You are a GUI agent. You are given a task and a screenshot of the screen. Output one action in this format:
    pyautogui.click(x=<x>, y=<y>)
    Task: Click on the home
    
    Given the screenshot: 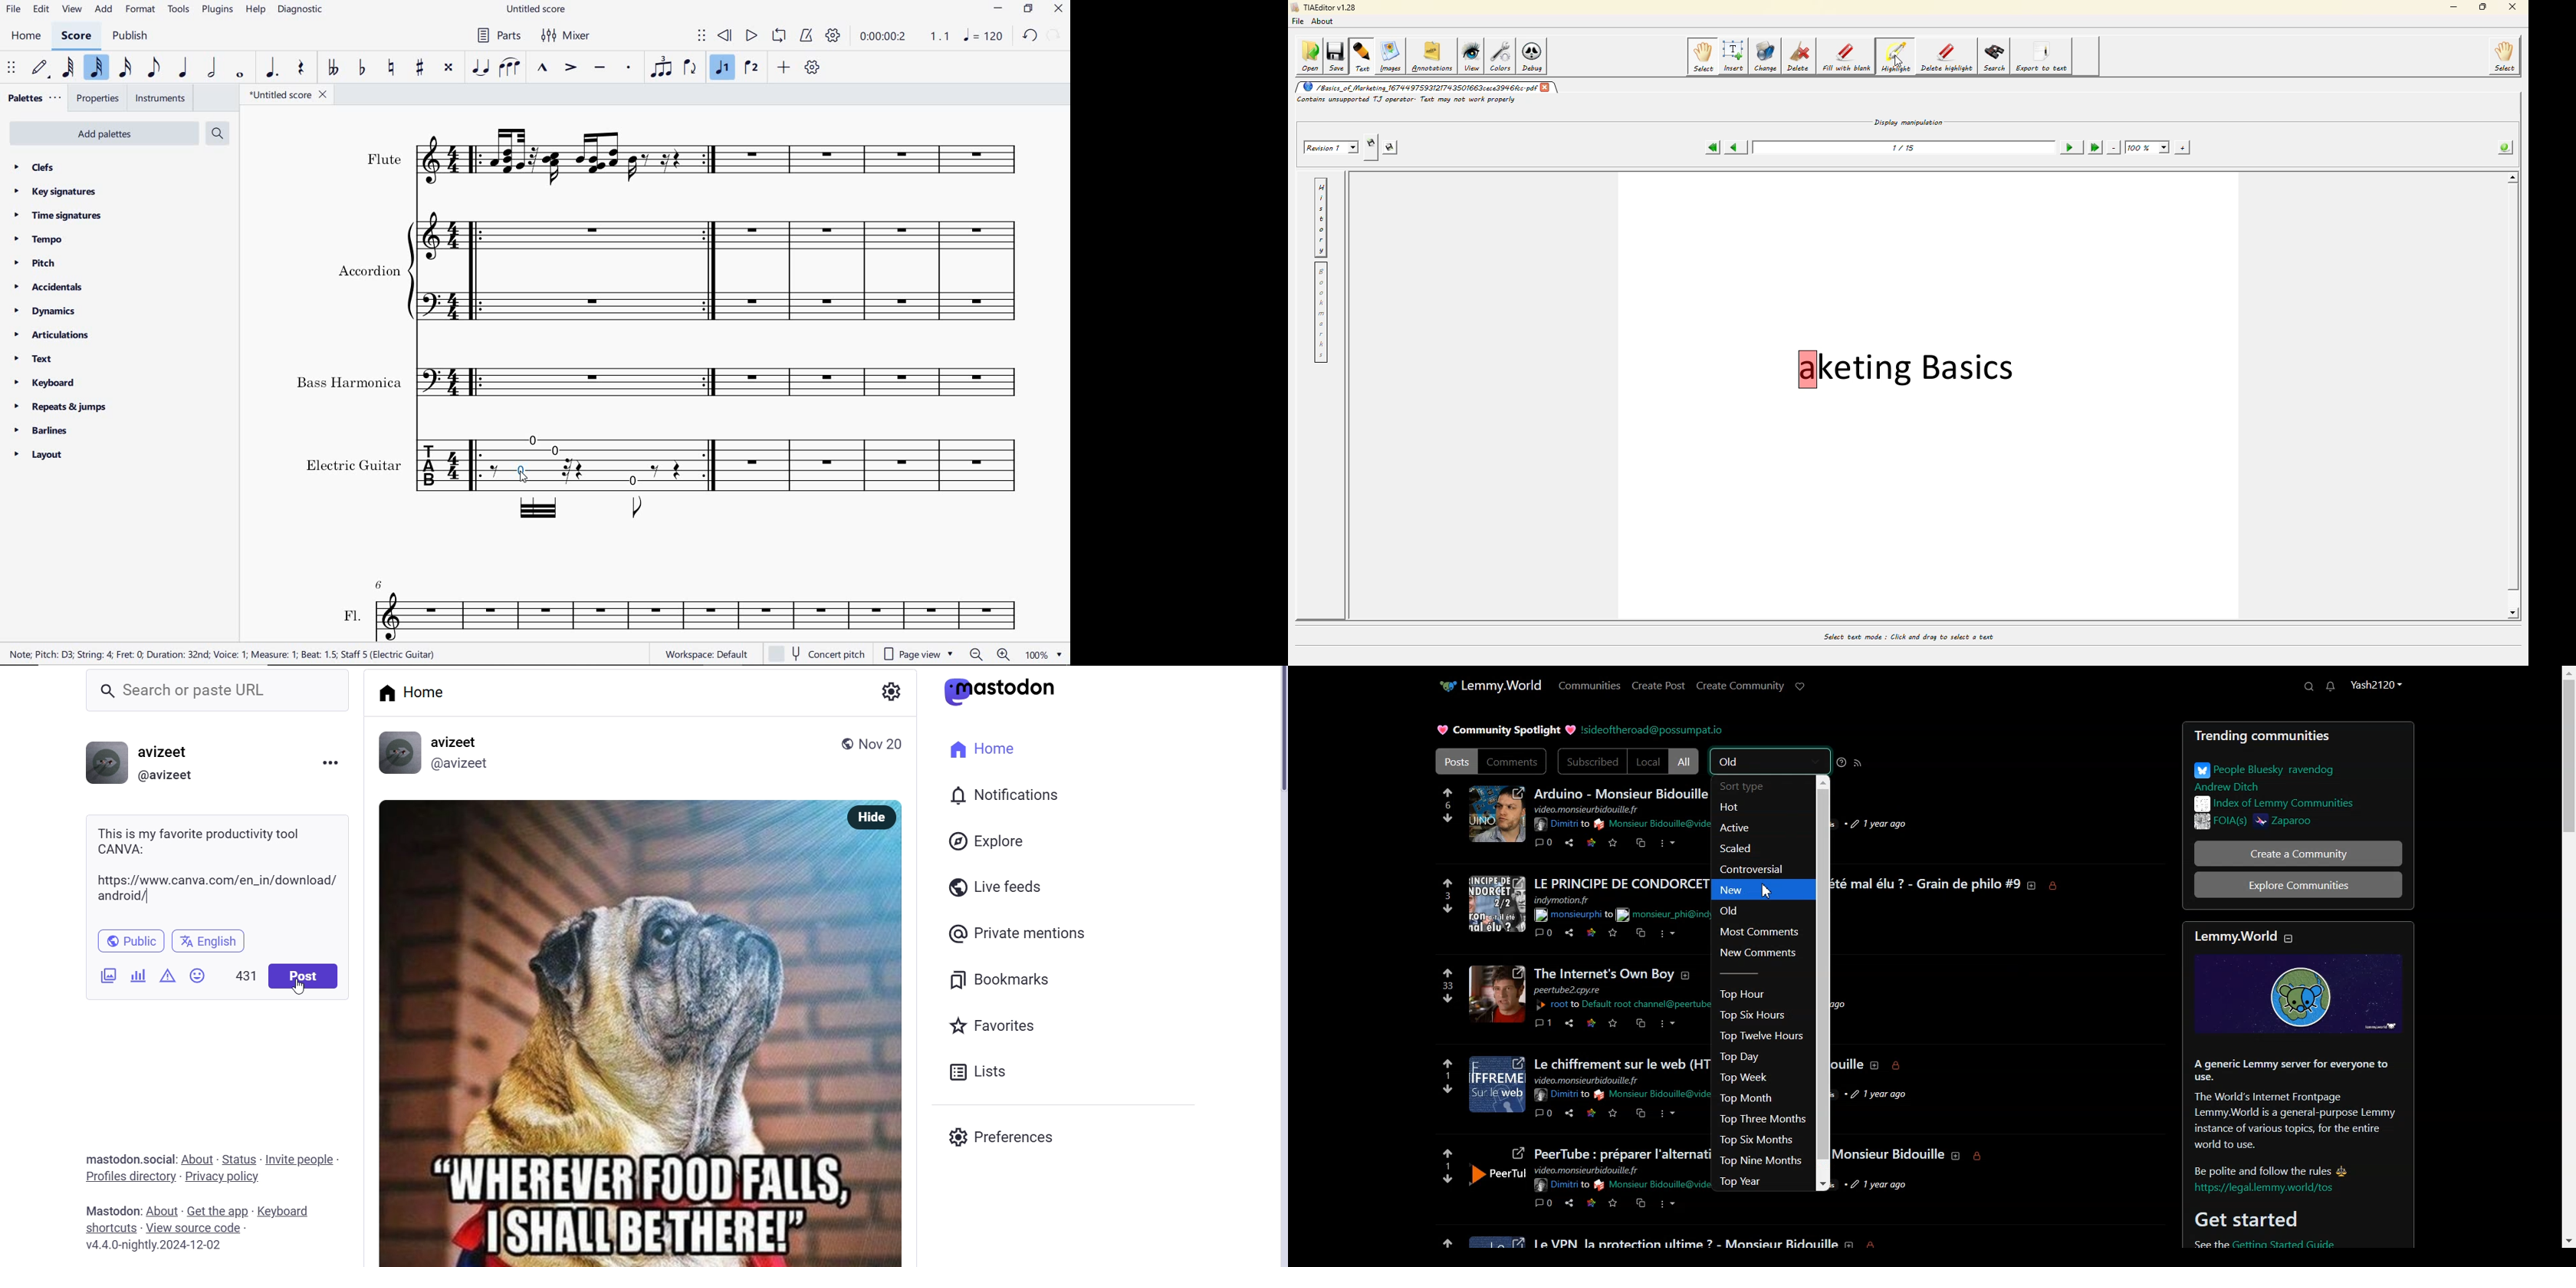 What is the action you would take?
    pyautogui.click(x=25, y=36)
    